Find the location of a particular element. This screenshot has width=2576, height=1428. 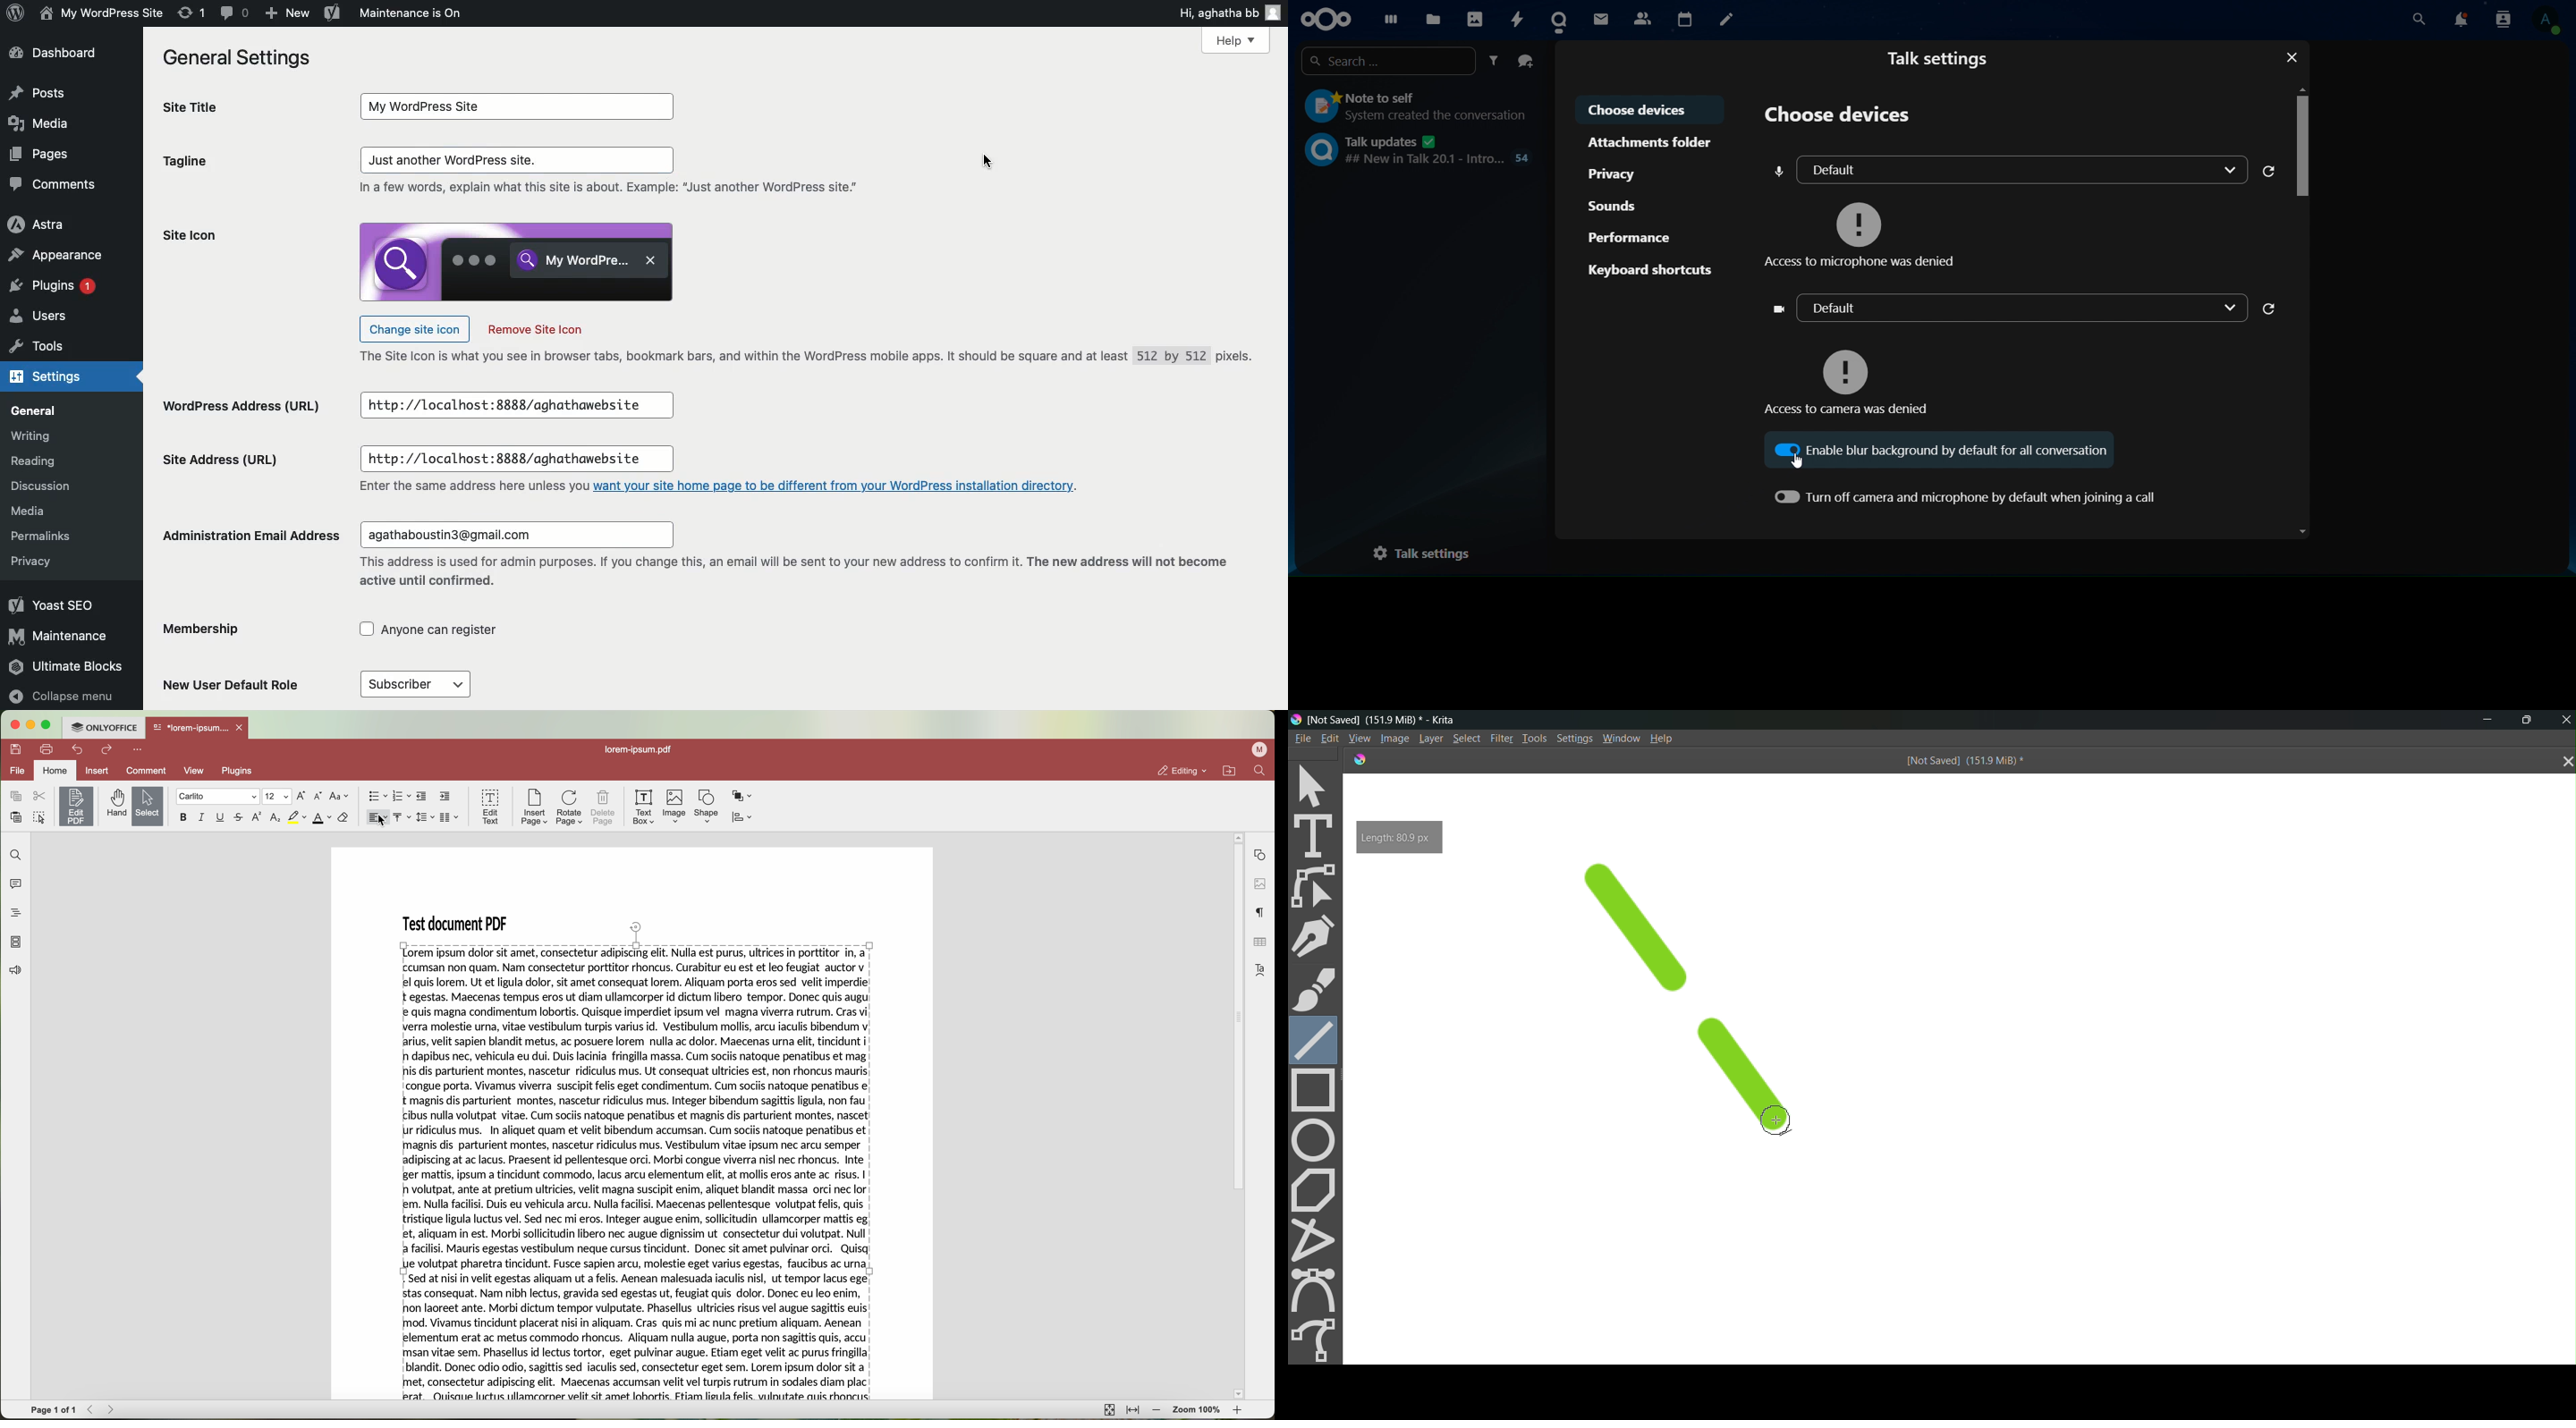

feedback & support is located at coordinates (17, 971).